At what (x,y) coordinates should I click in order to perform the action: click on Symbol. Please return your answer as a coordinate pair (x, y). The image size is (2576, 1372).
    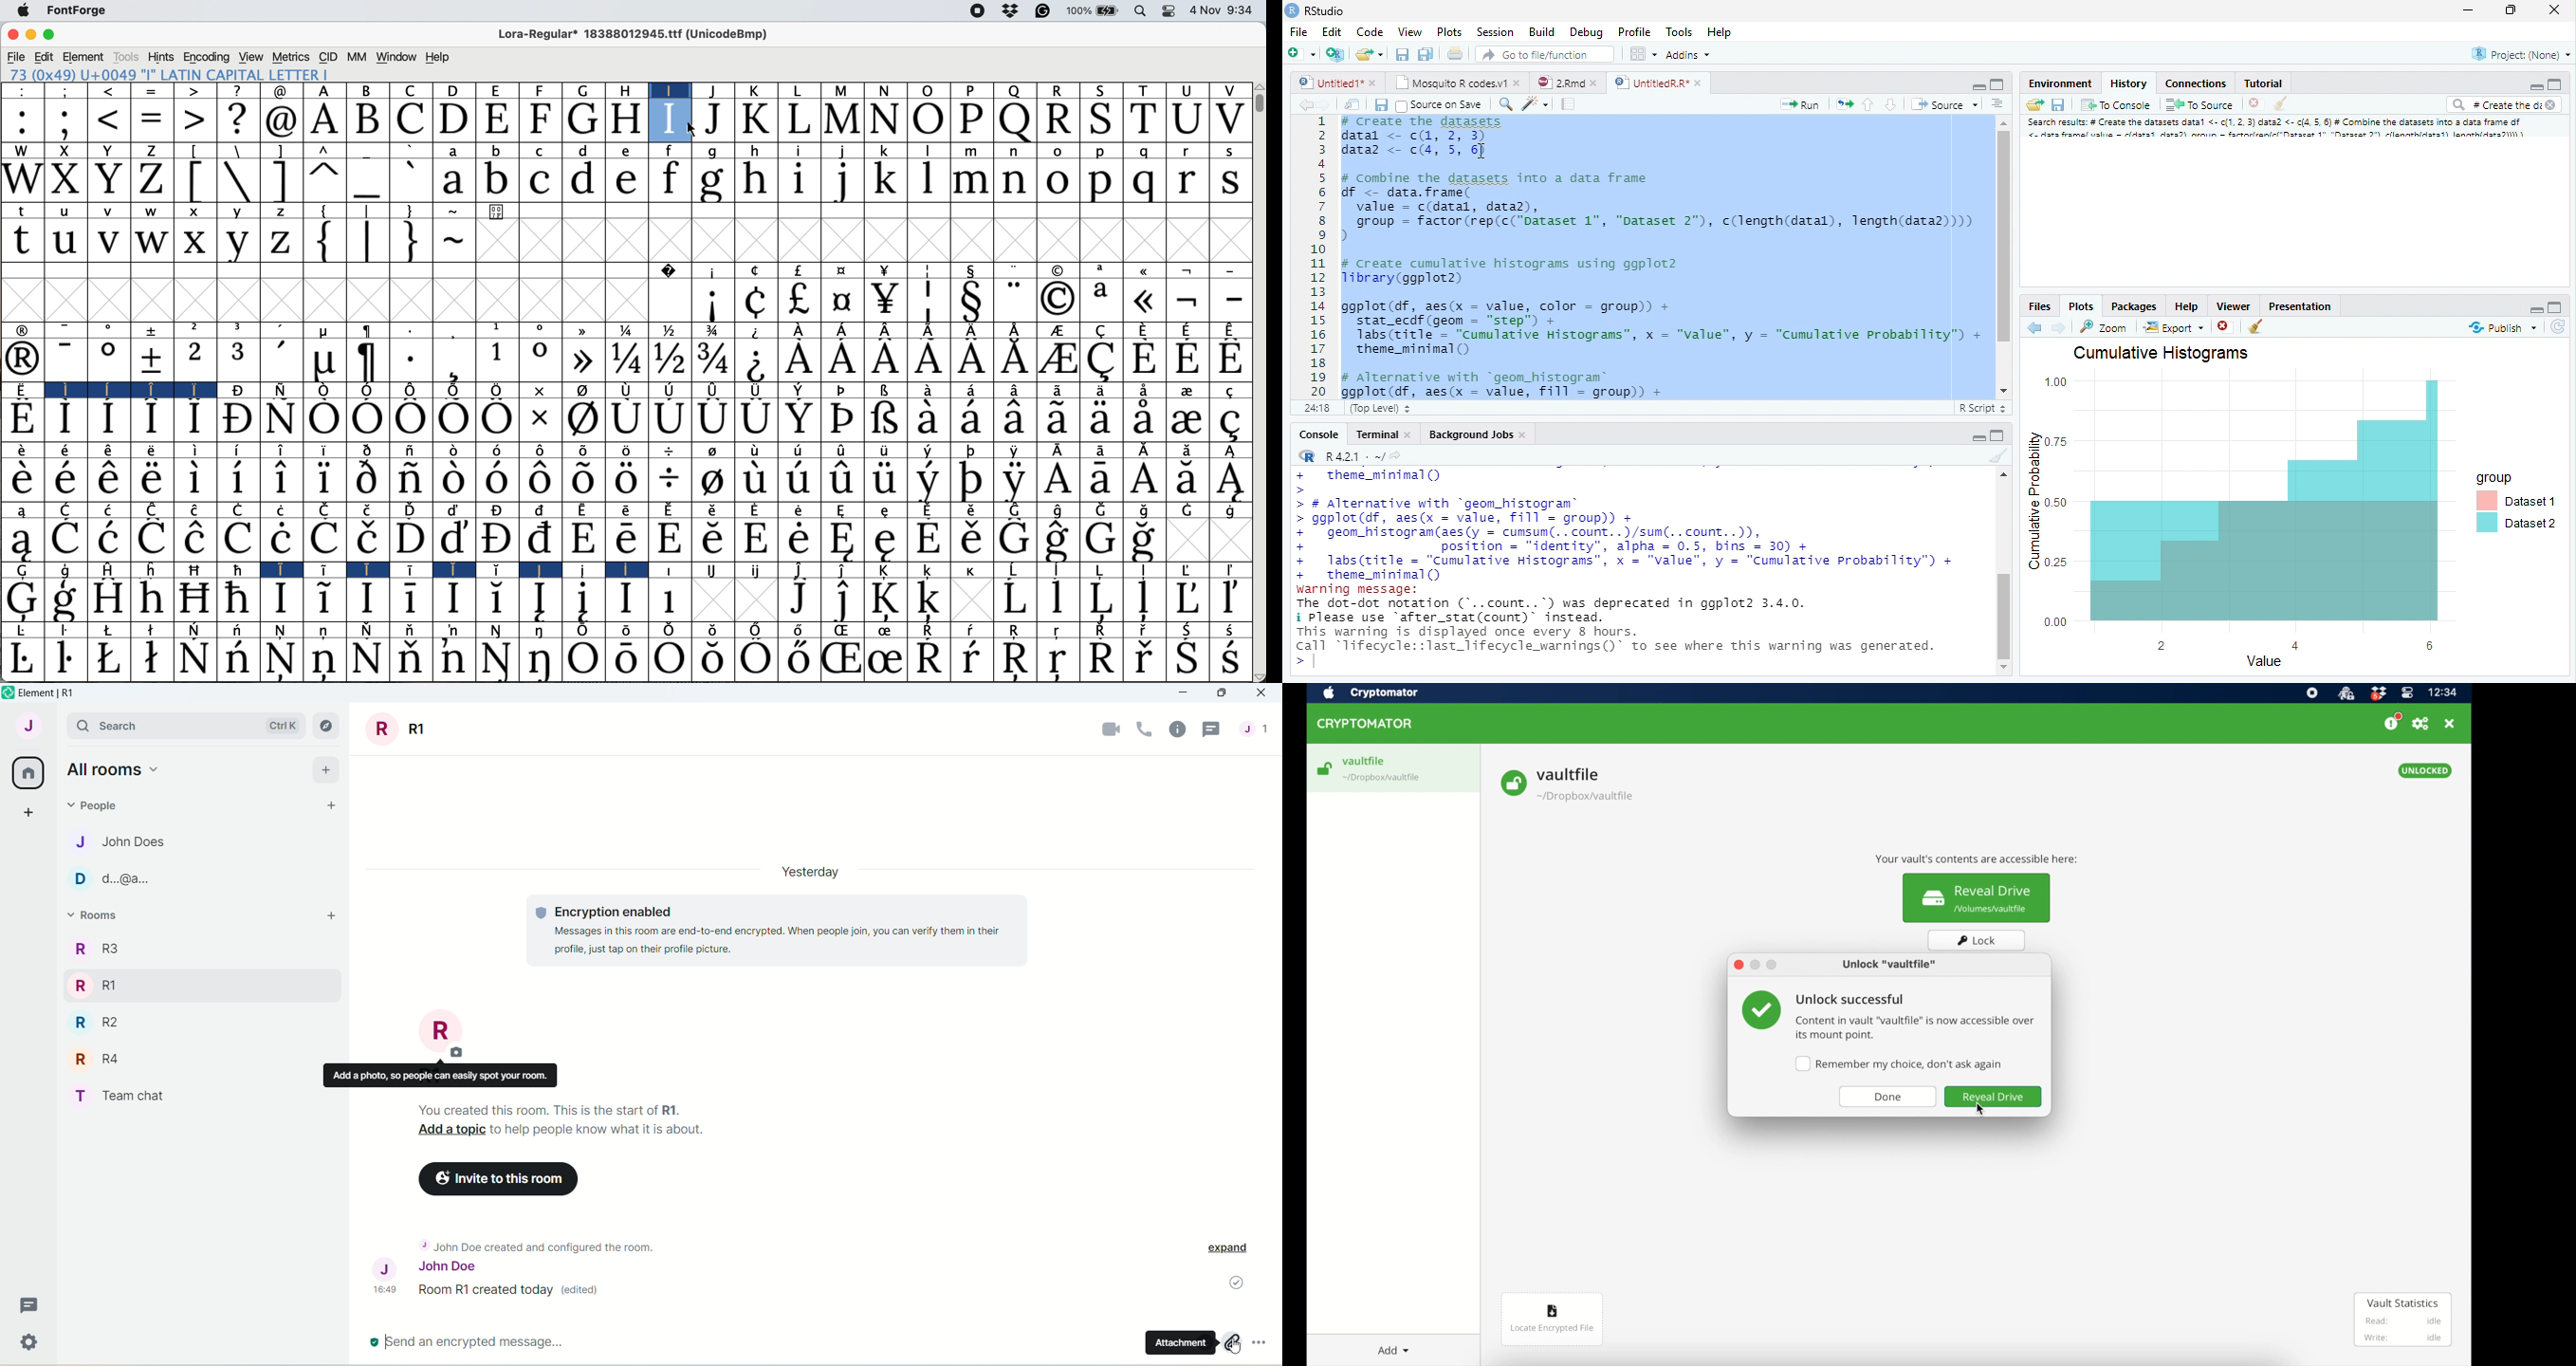
    Looking at the image, I should click on (411, 538).